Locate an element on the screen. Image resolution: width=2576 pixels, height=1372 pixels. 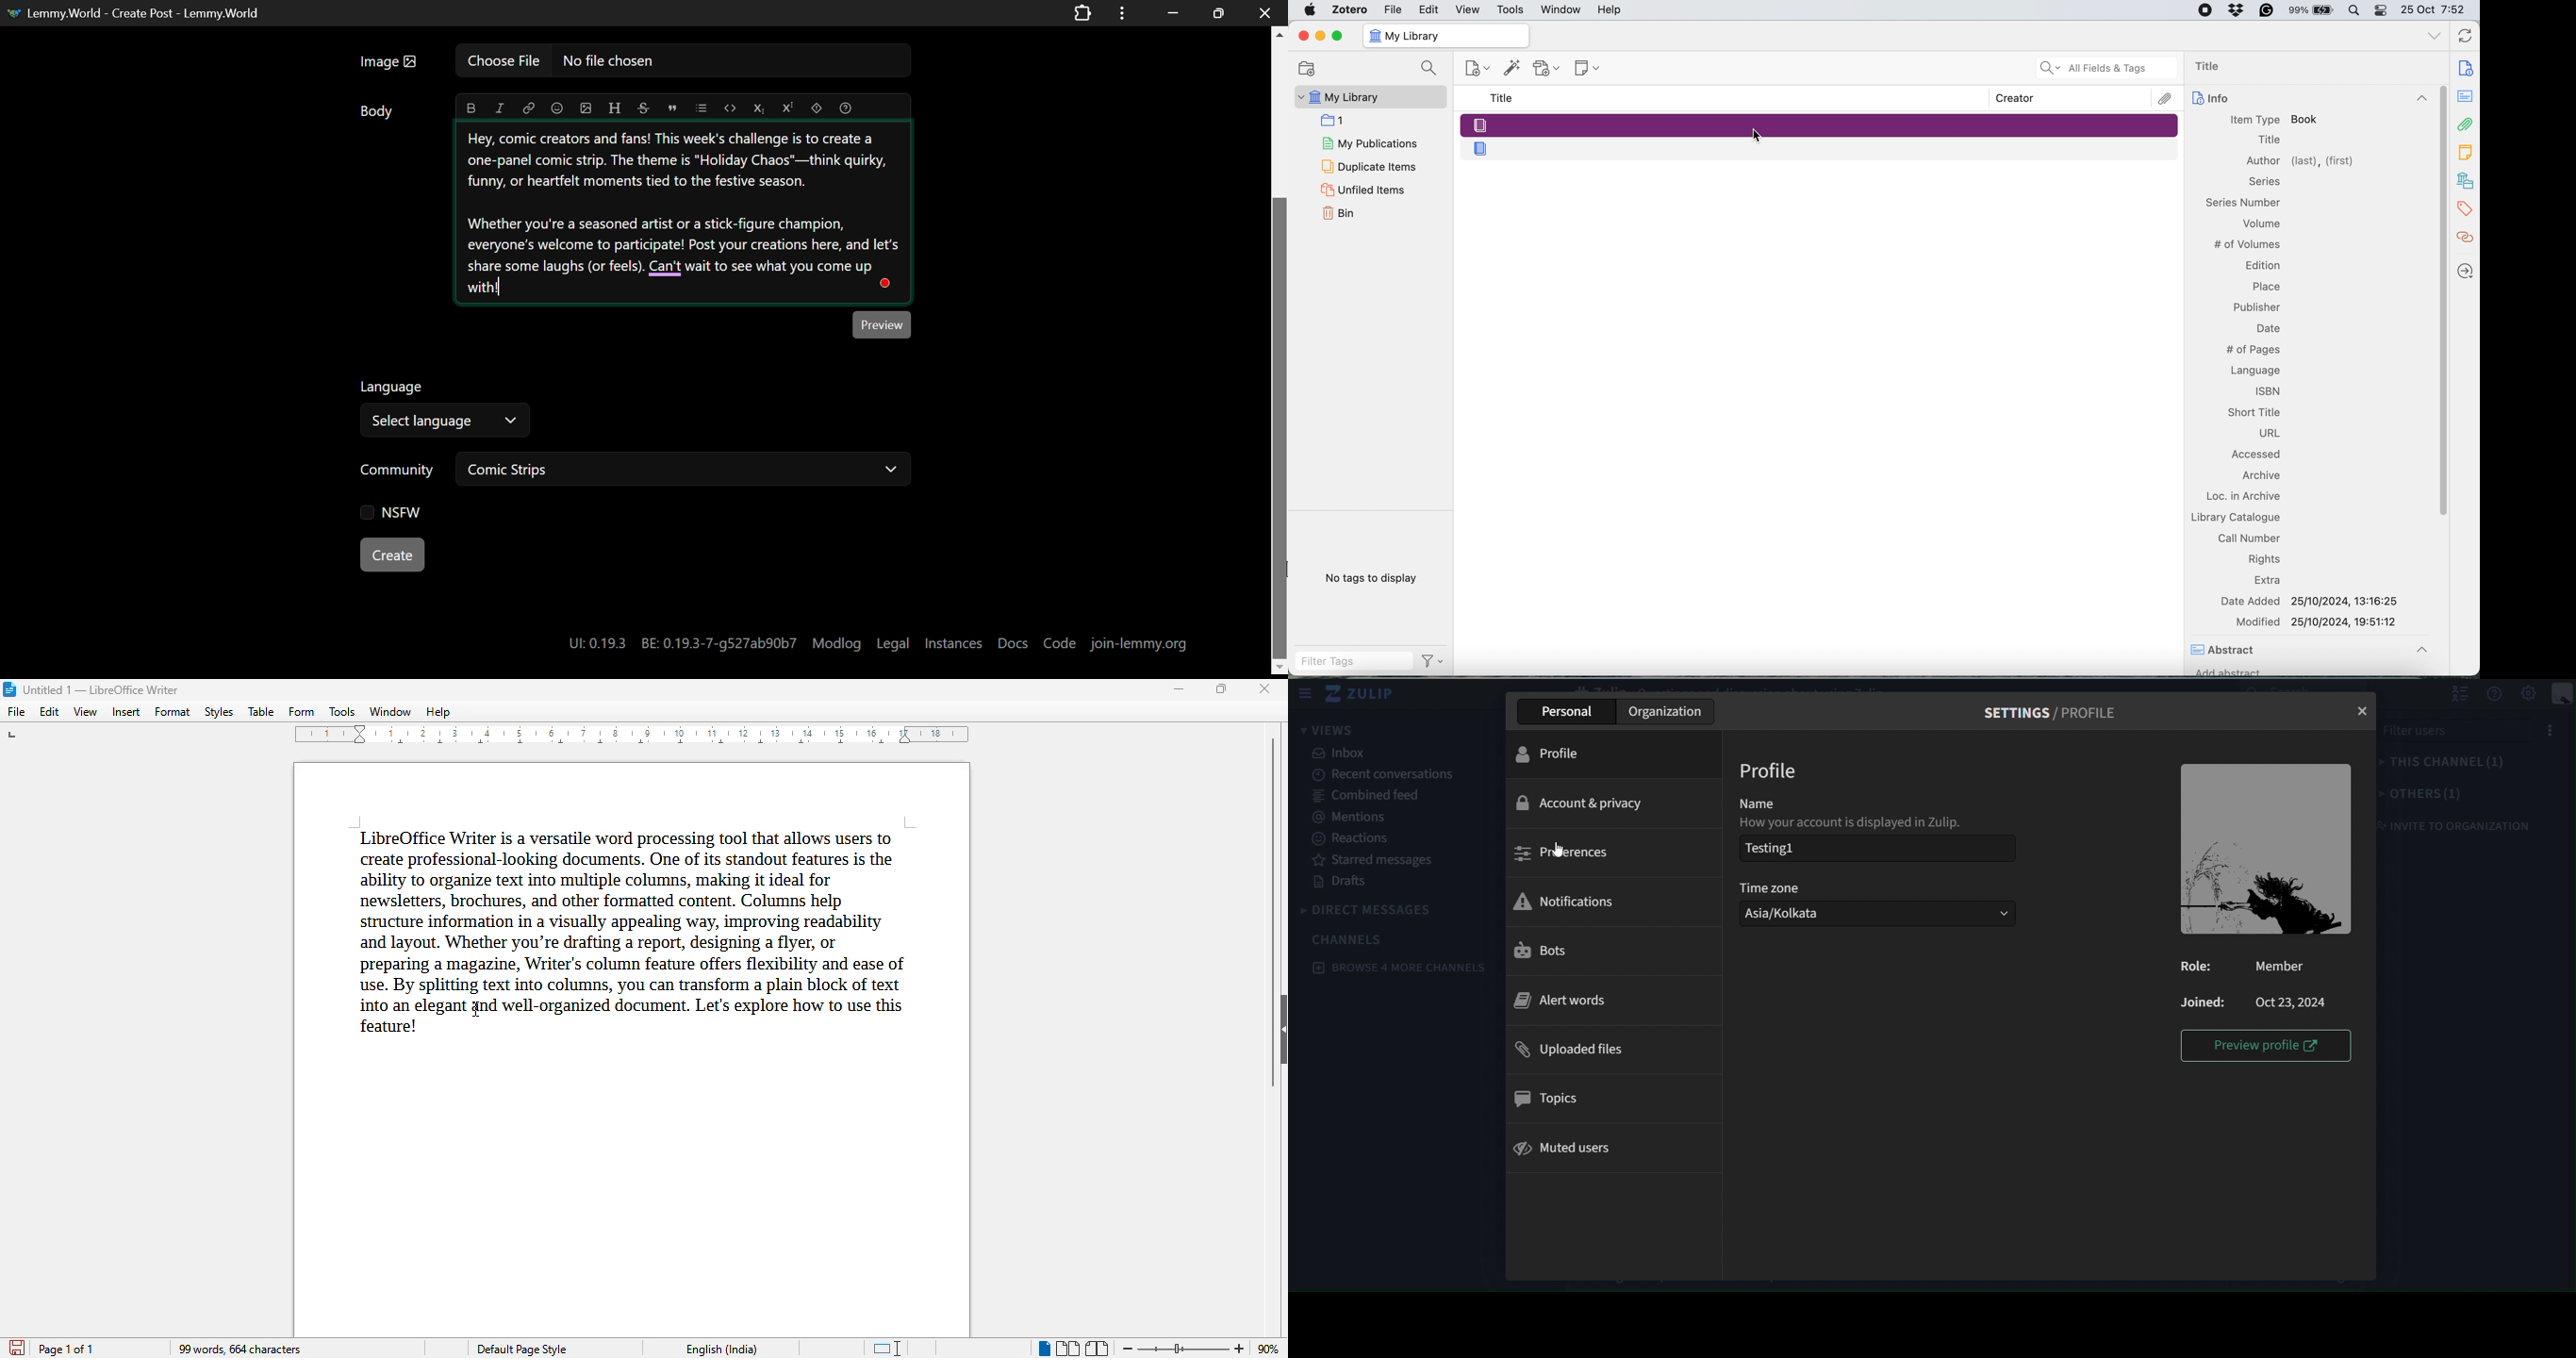
file is located at coordinates (18, 712).